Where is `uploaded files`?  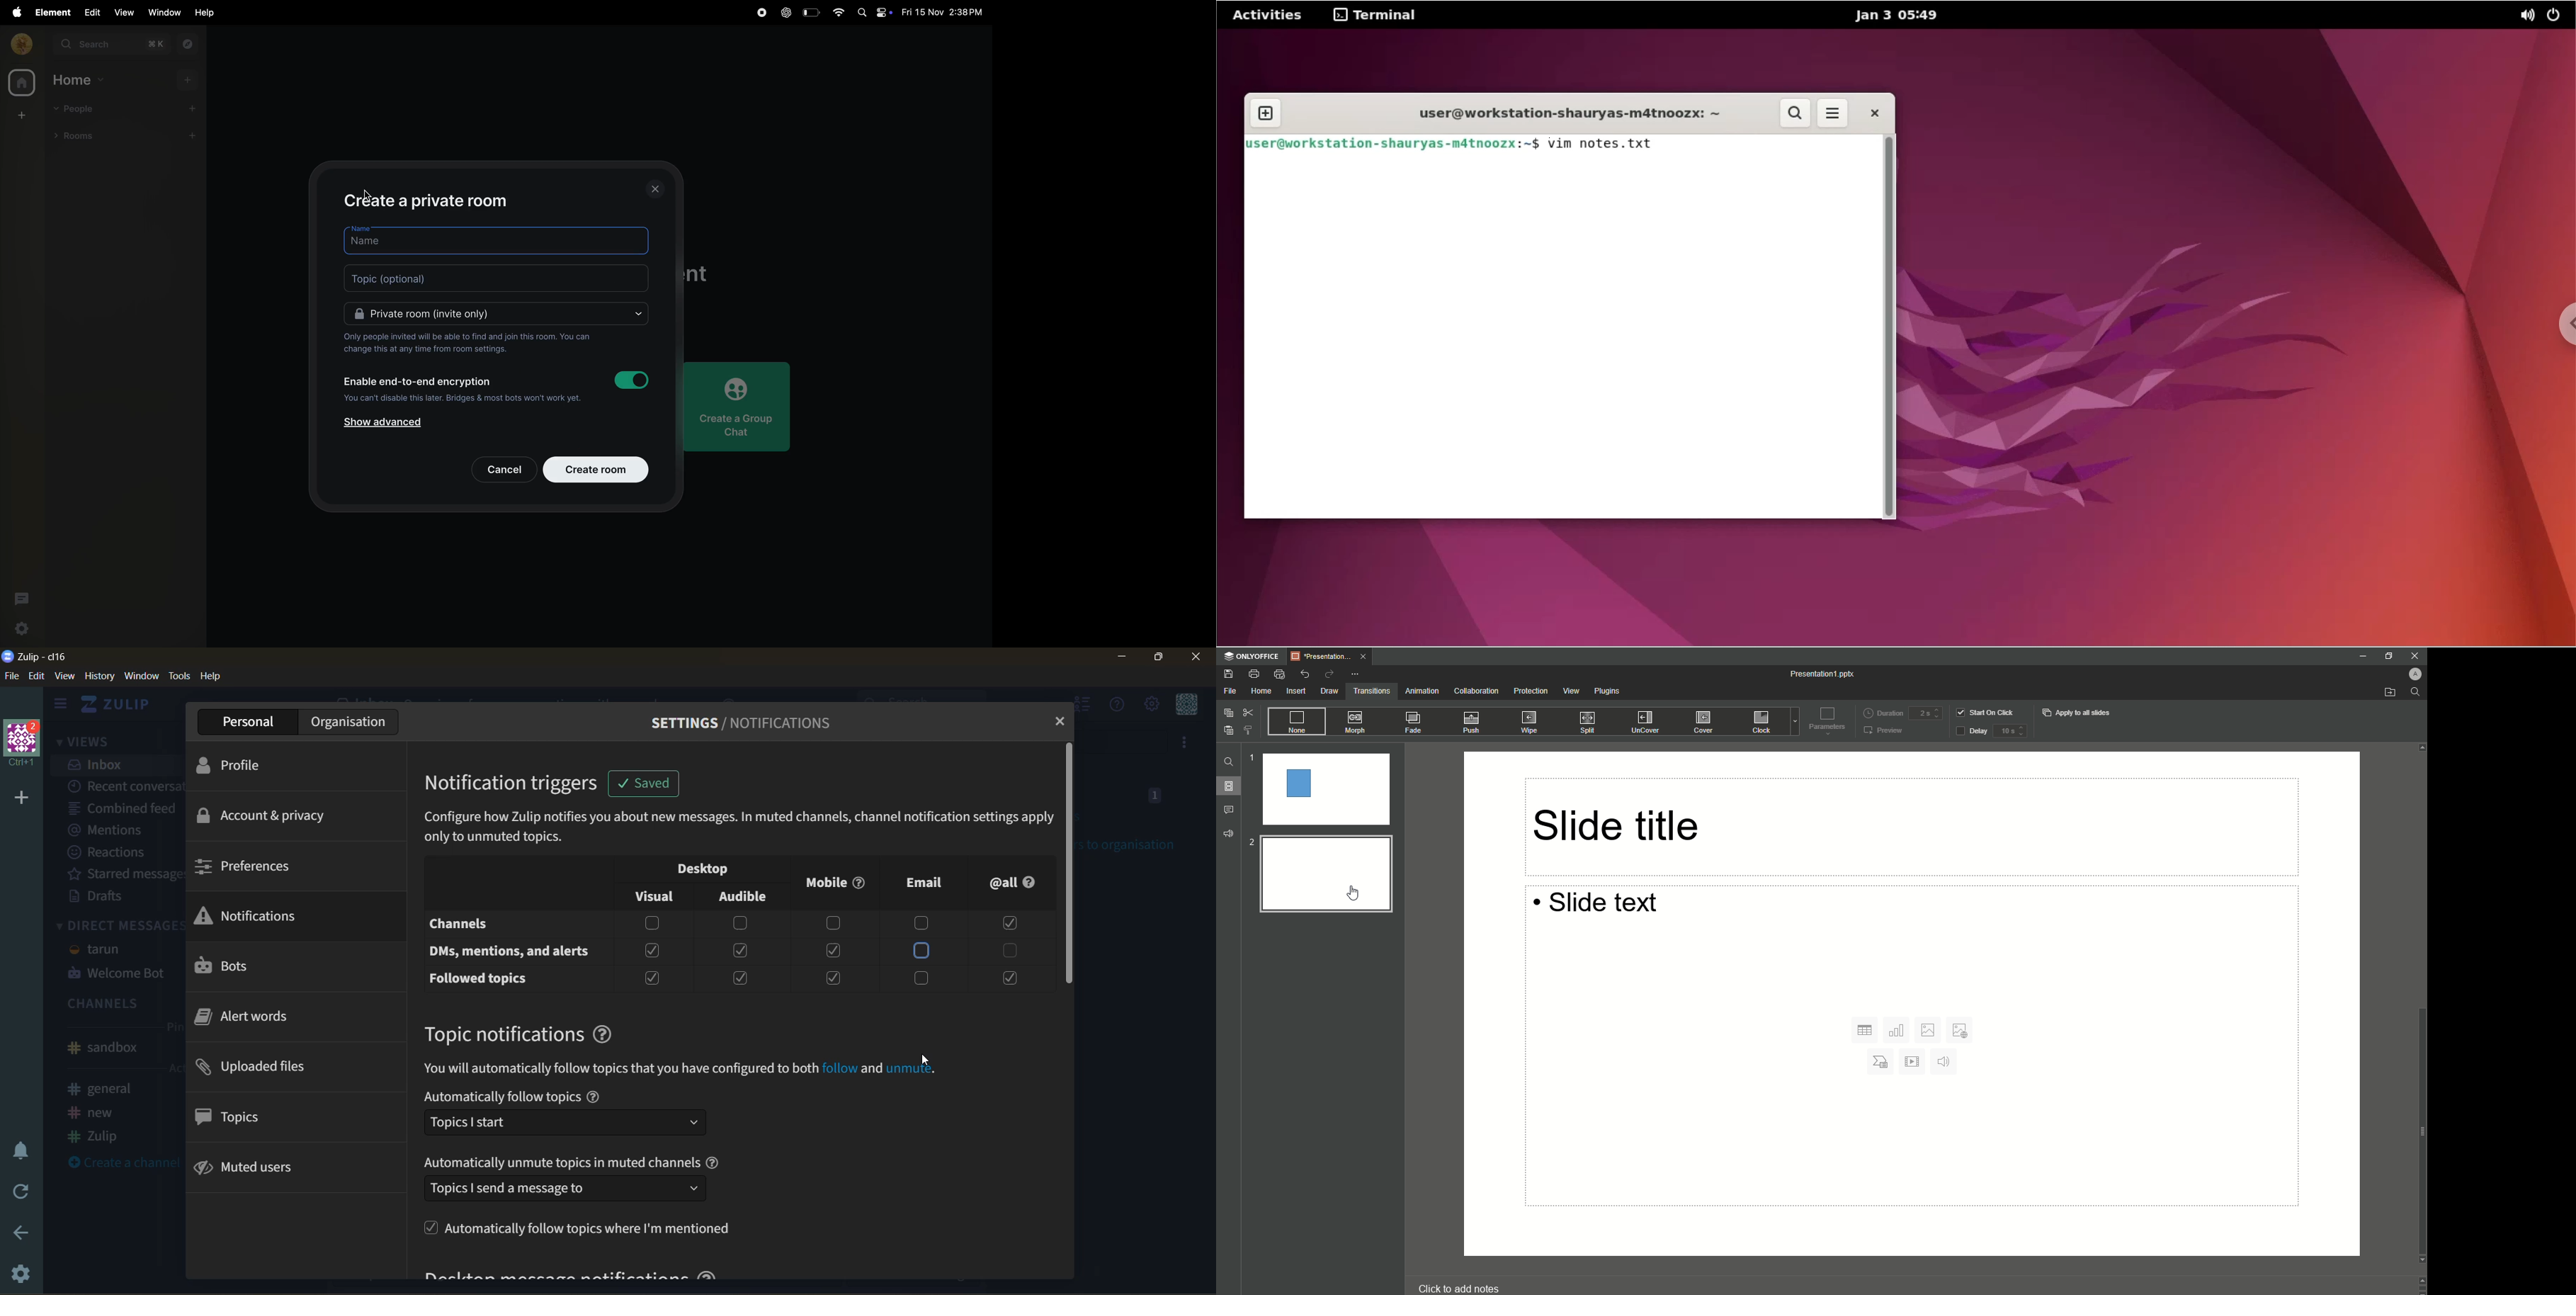
uploaded files is located at coordinates (268, 1068).